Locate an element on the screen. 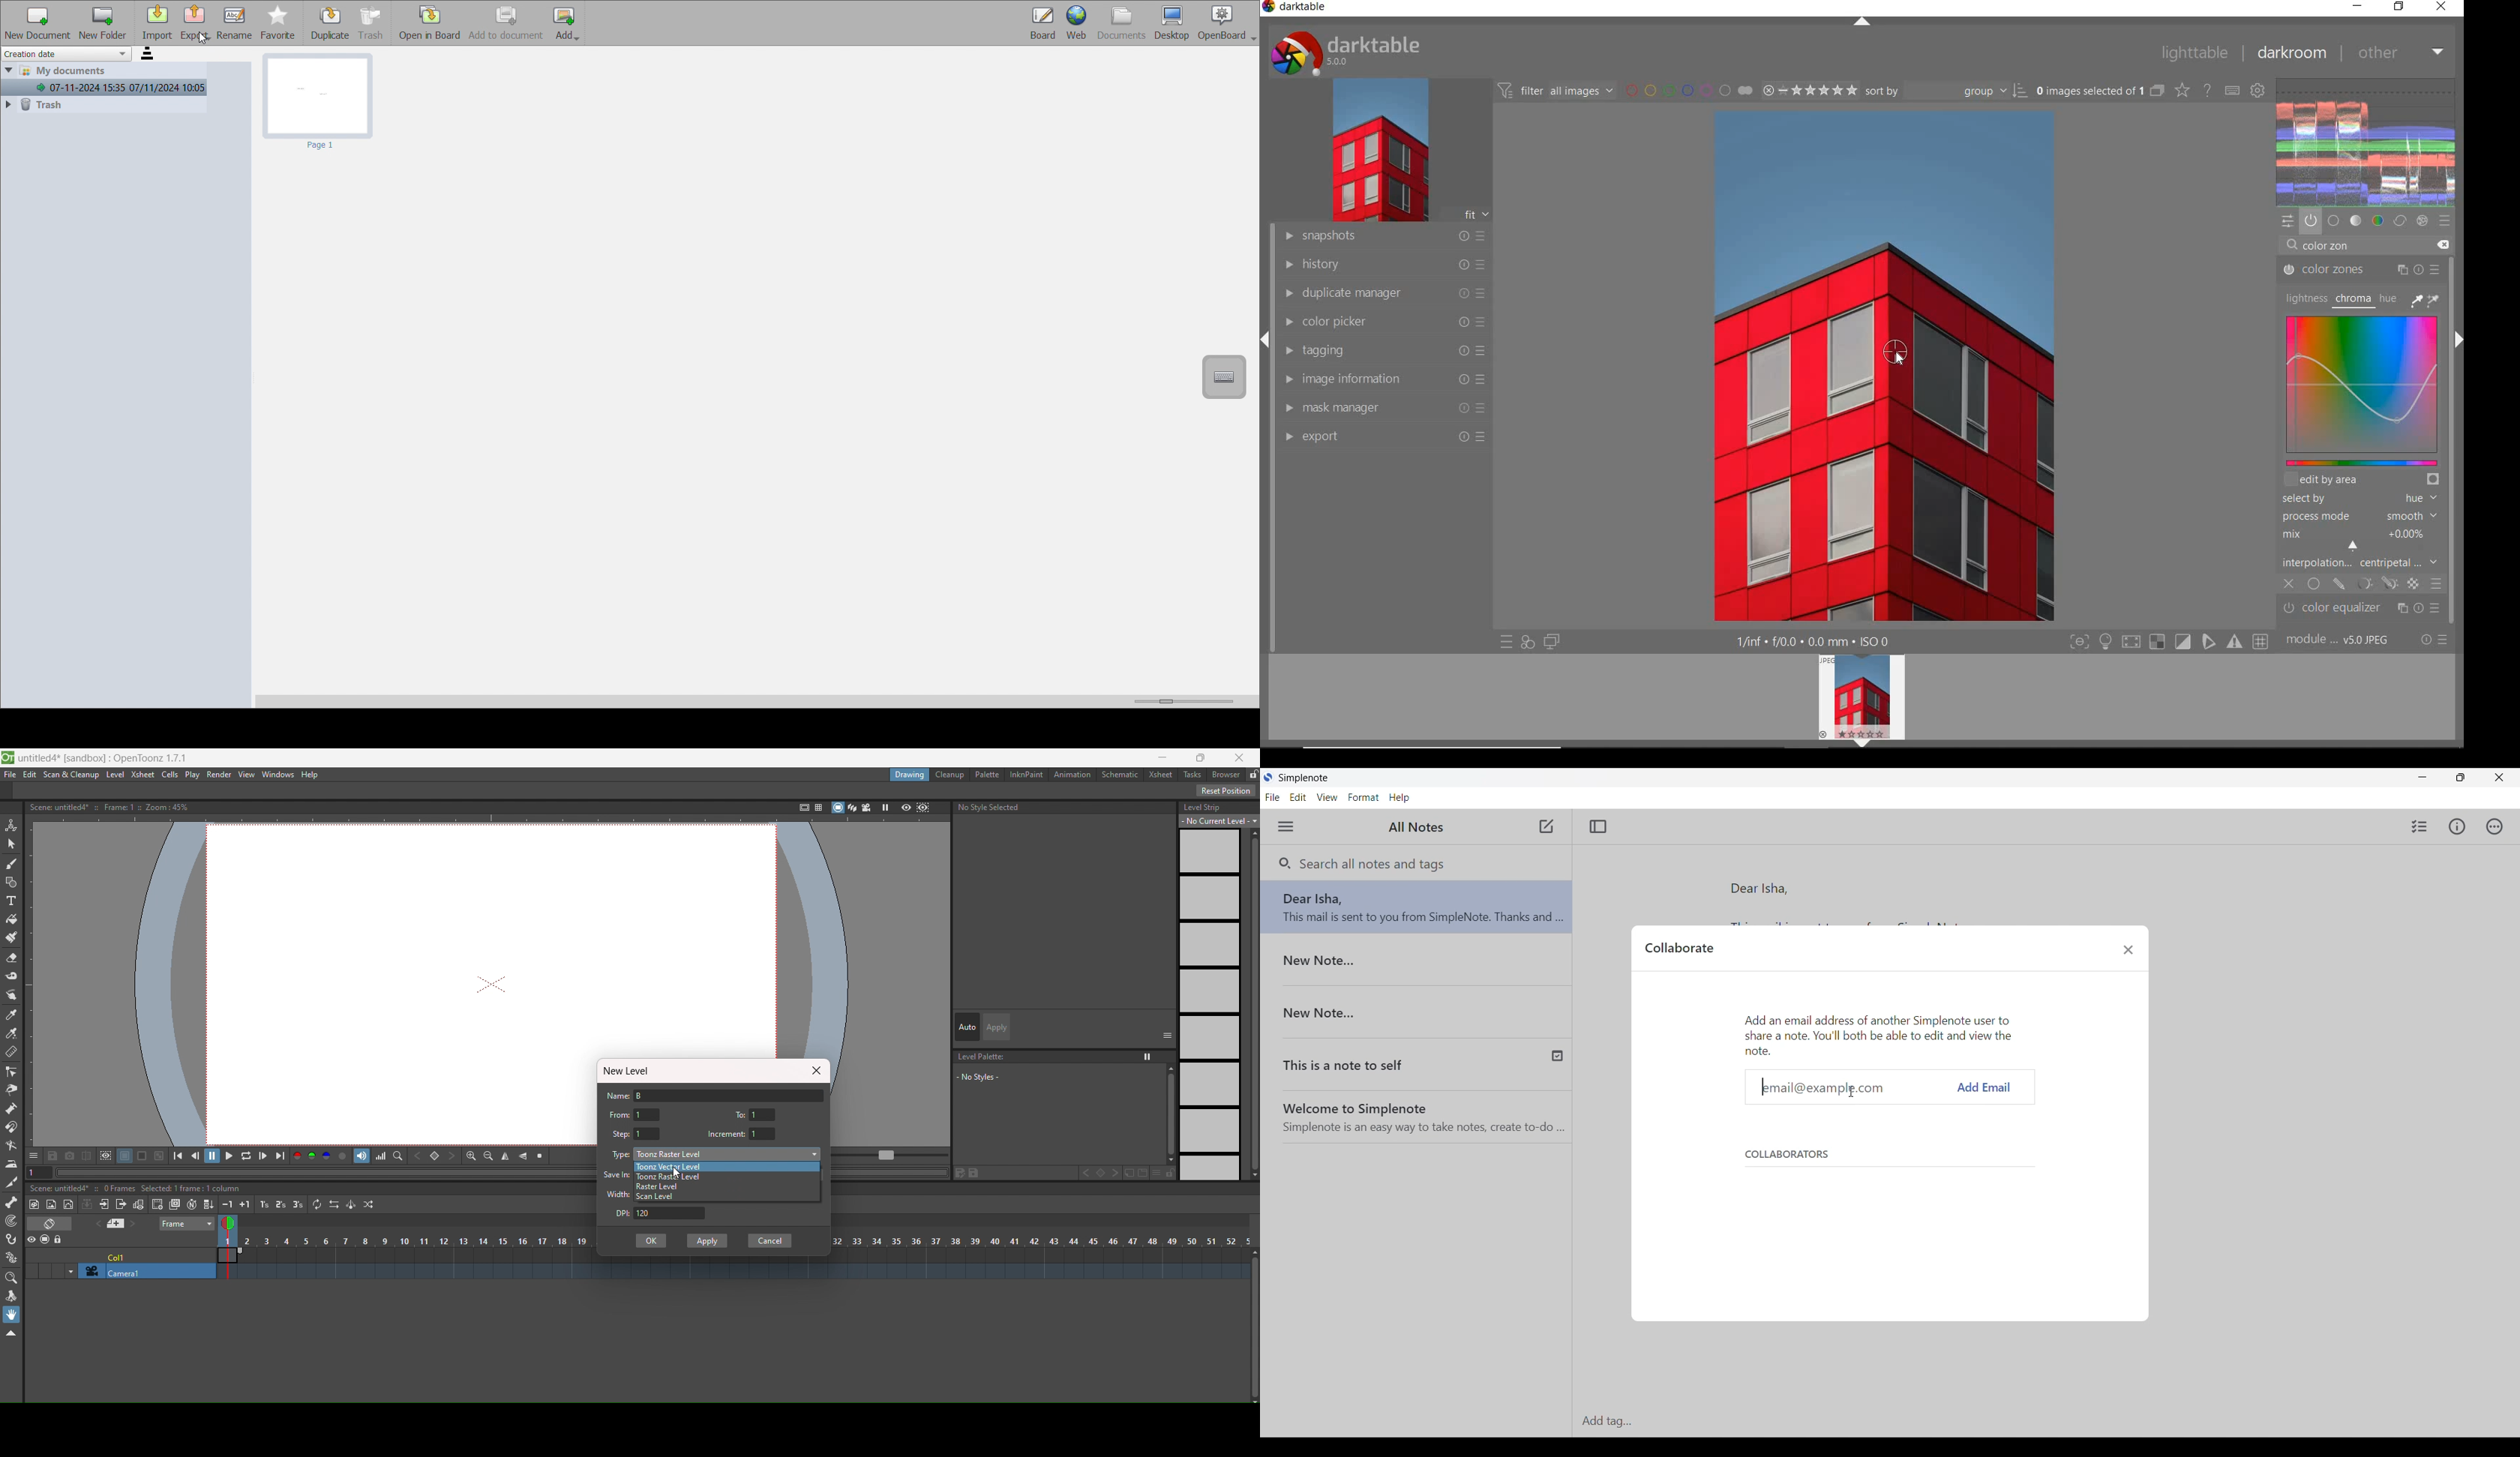 This screenshot has height=1484, width=2520. enable for online help is located at coordinates (2209, 90).